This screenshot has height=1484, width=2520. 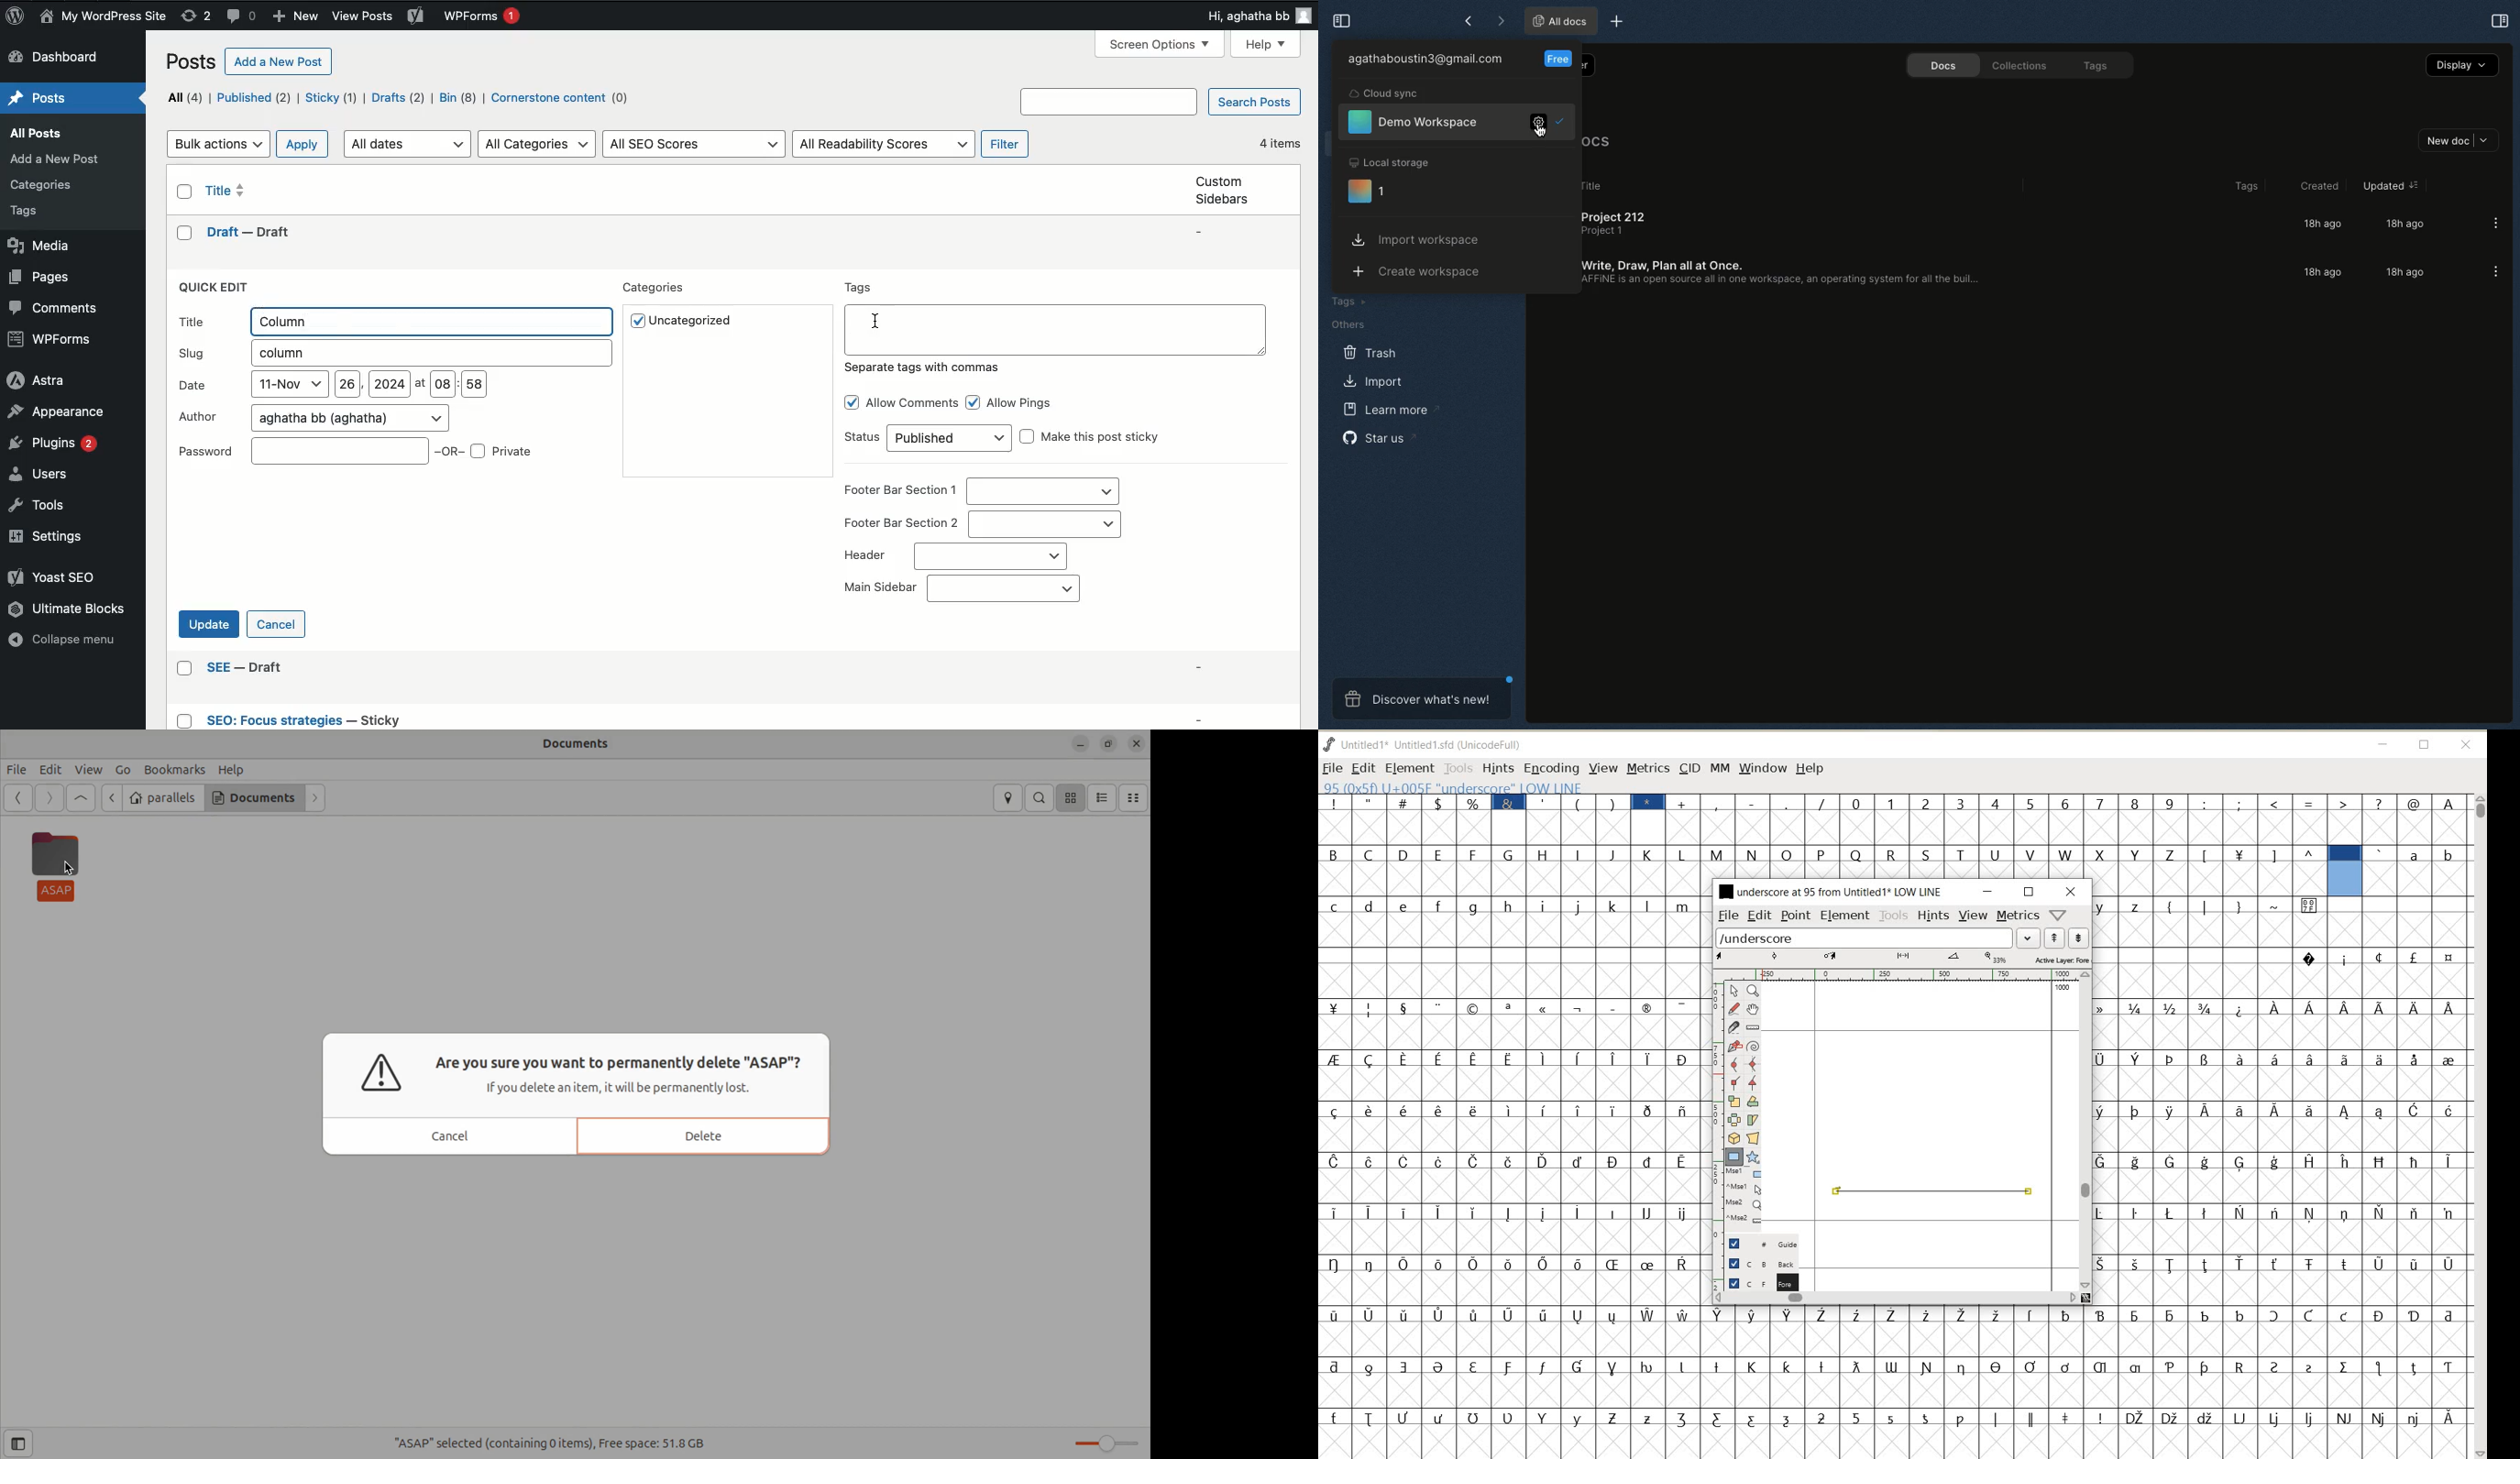 I want to click on Update, so click(x=212, y=623).